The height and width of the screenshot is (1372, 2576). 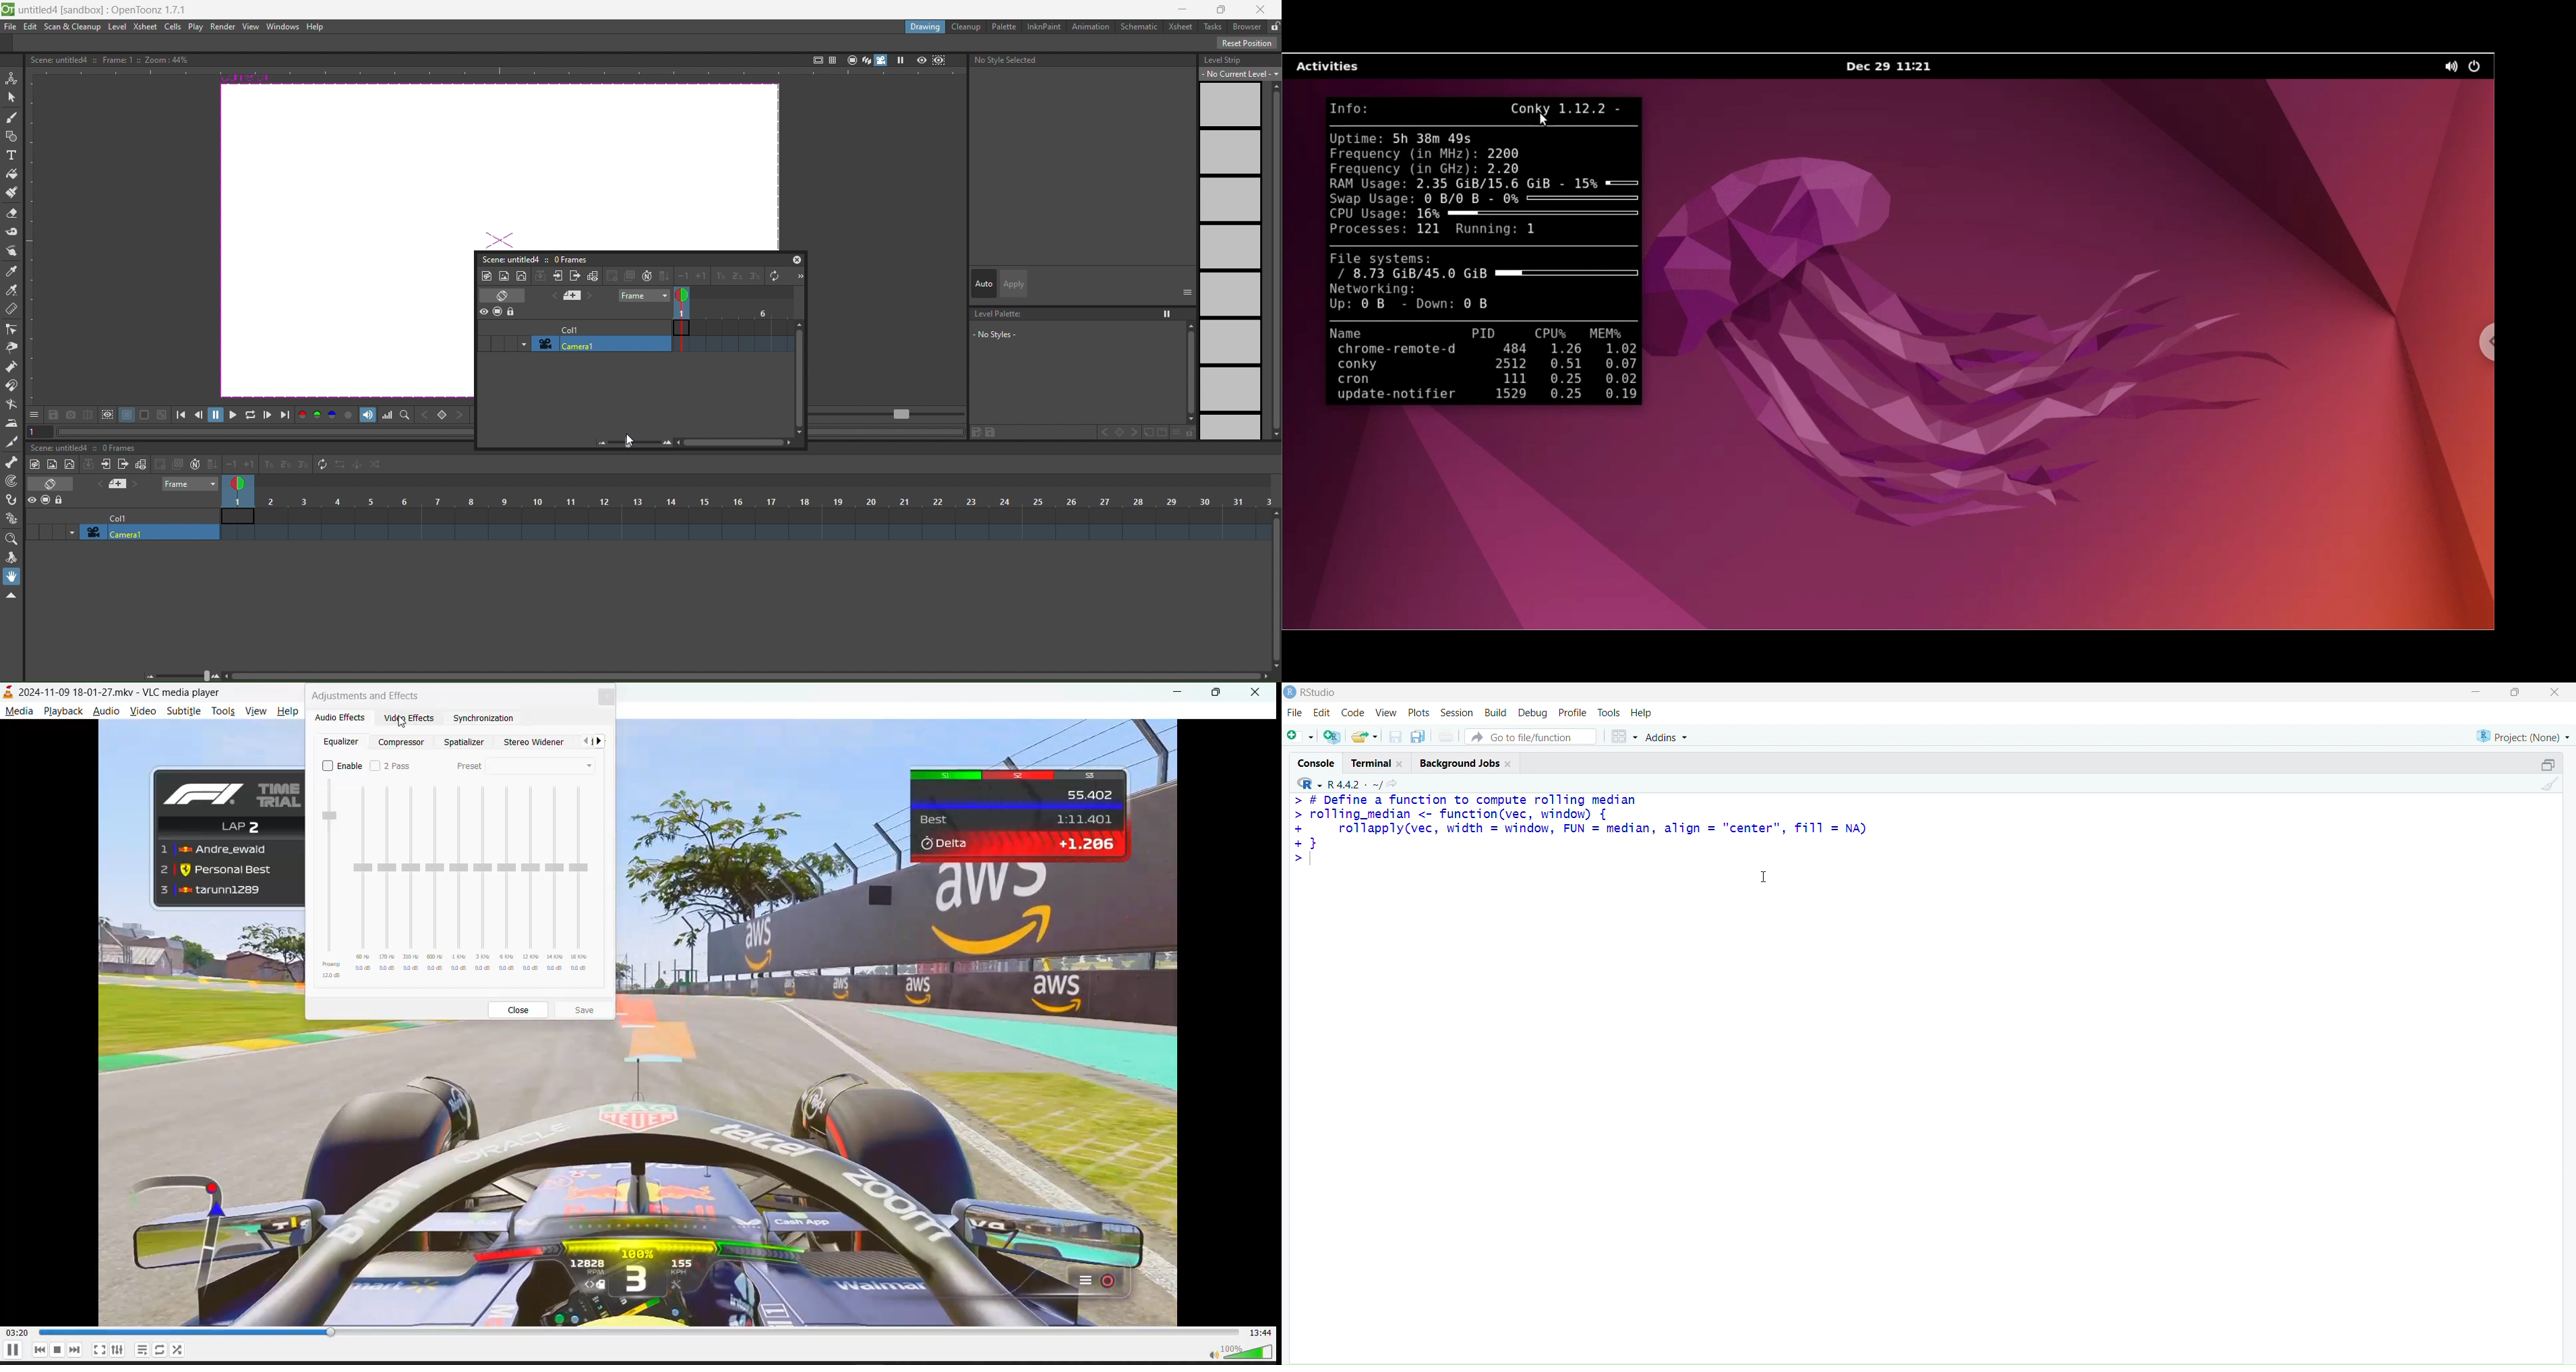 I want to click on print, so click(x=1446, y=736).